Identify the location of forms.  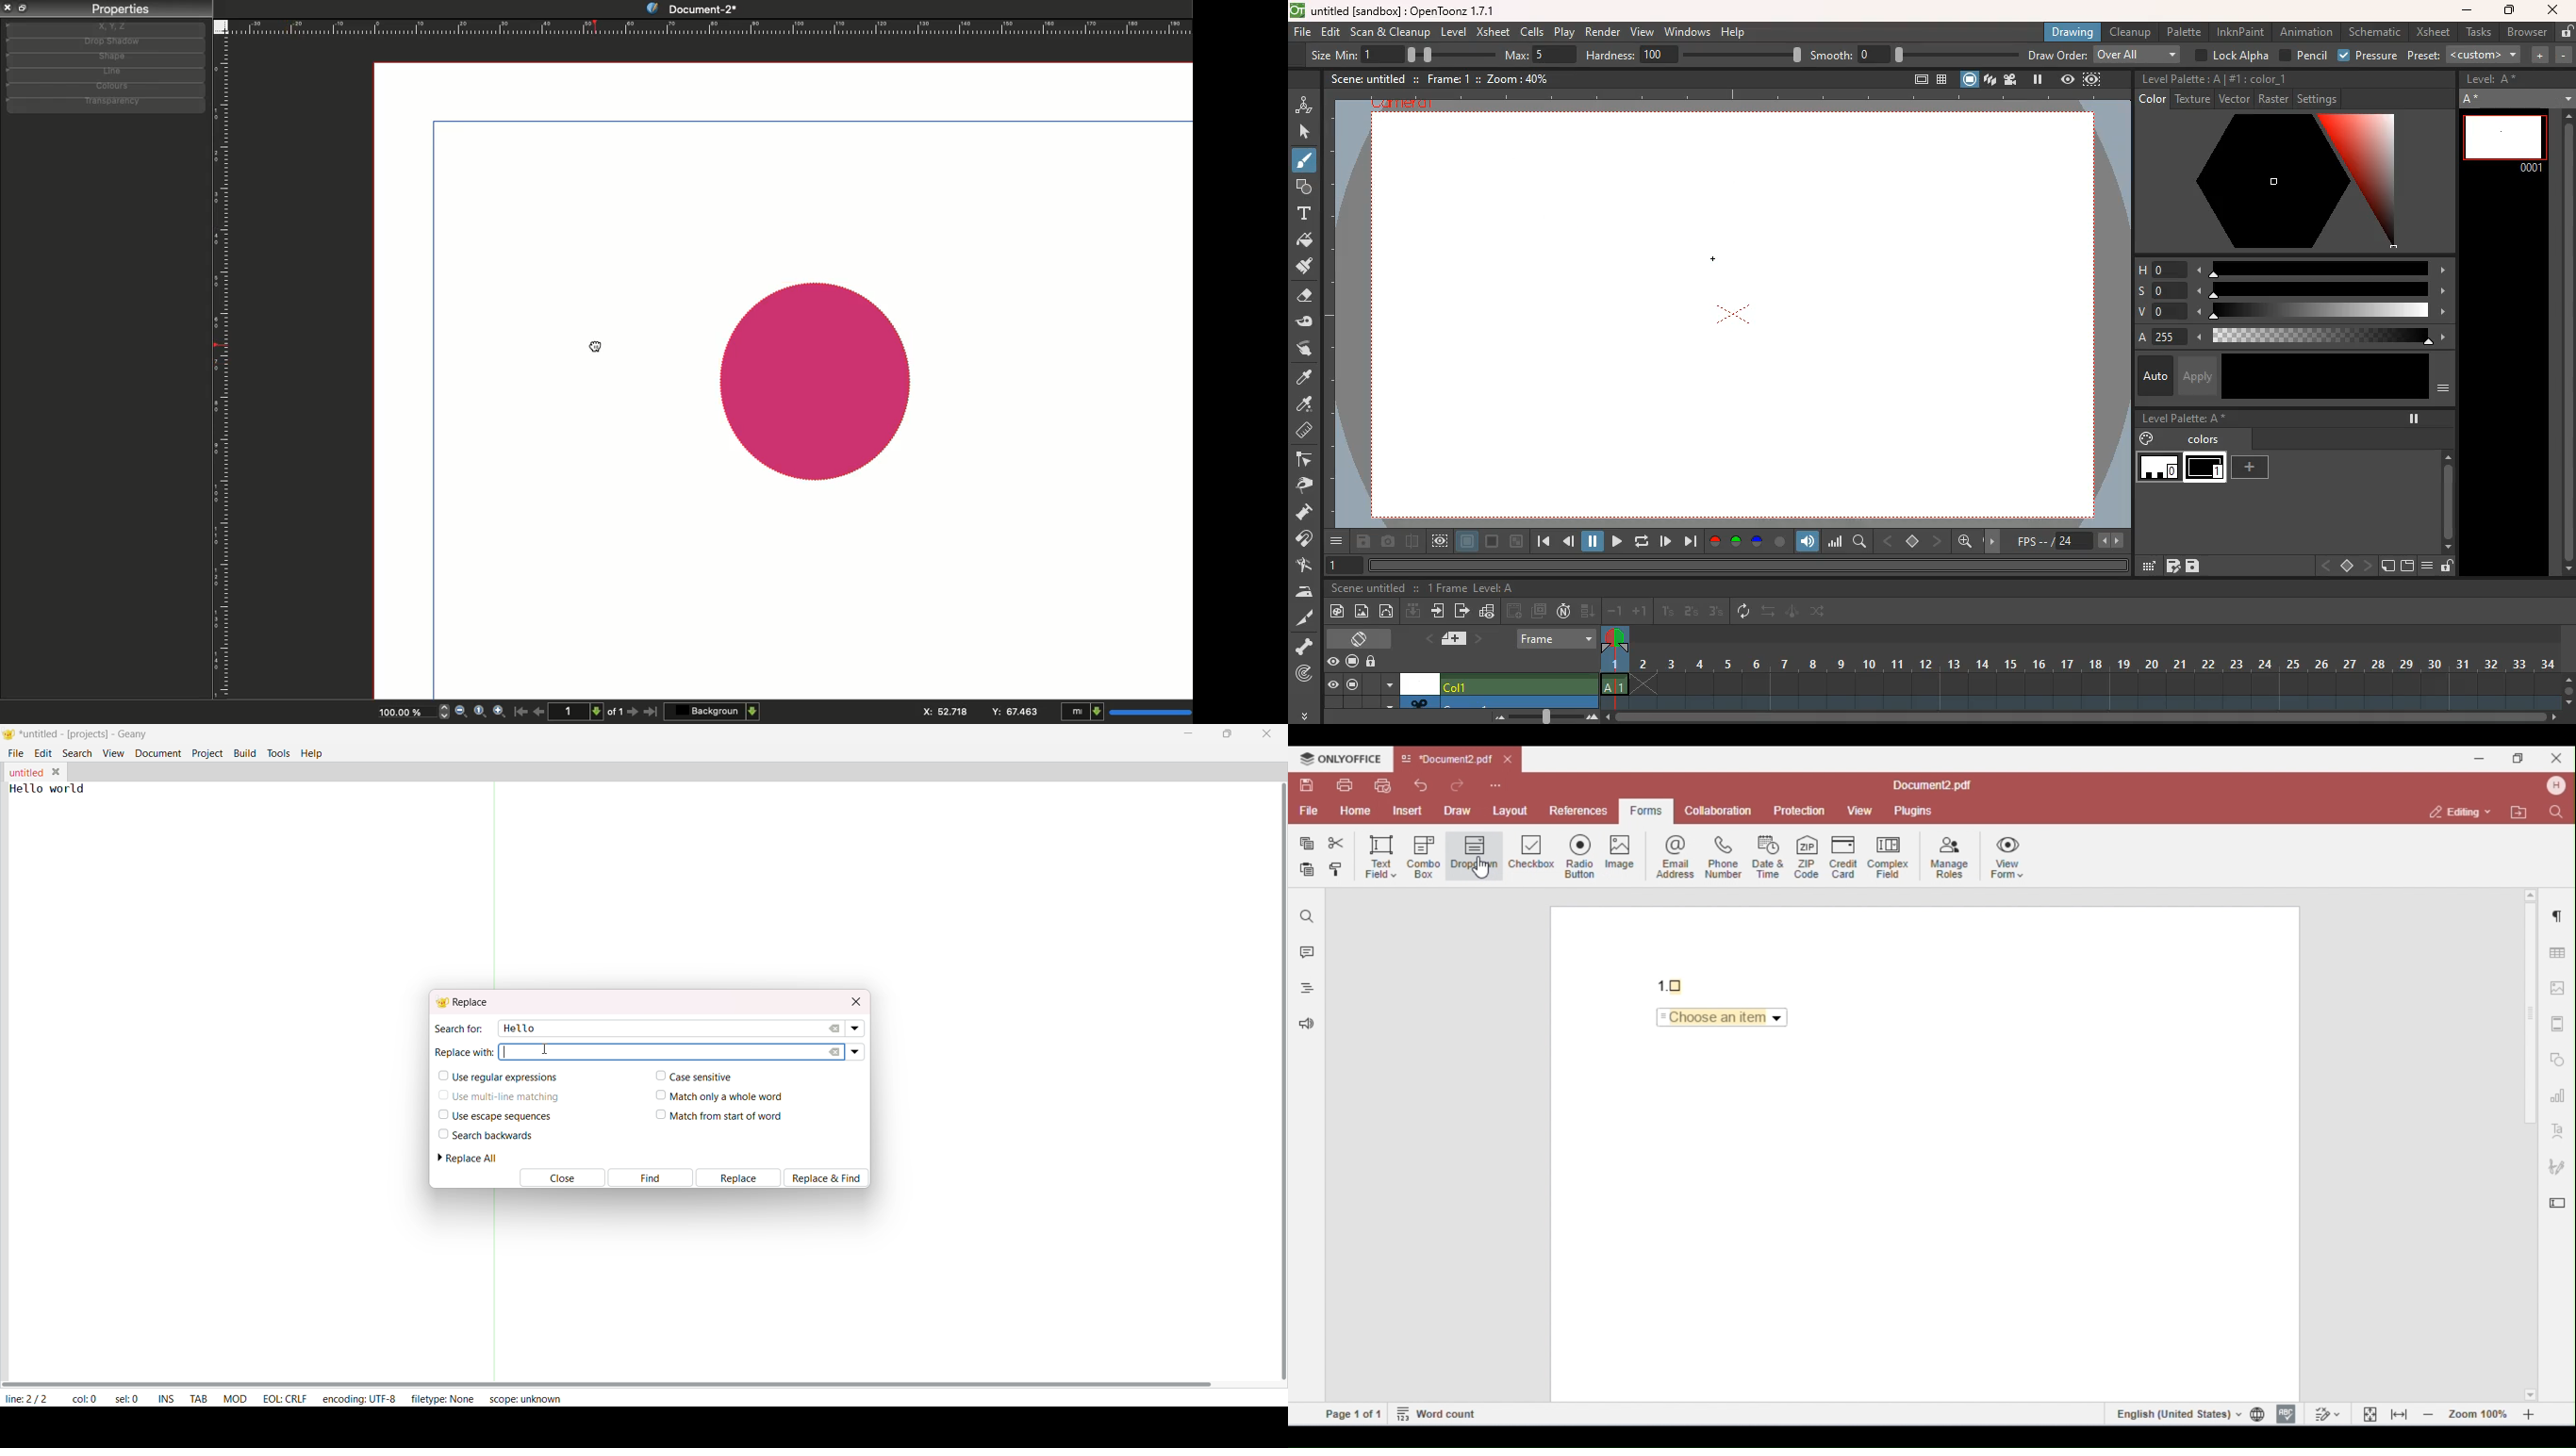
(1303, 188).